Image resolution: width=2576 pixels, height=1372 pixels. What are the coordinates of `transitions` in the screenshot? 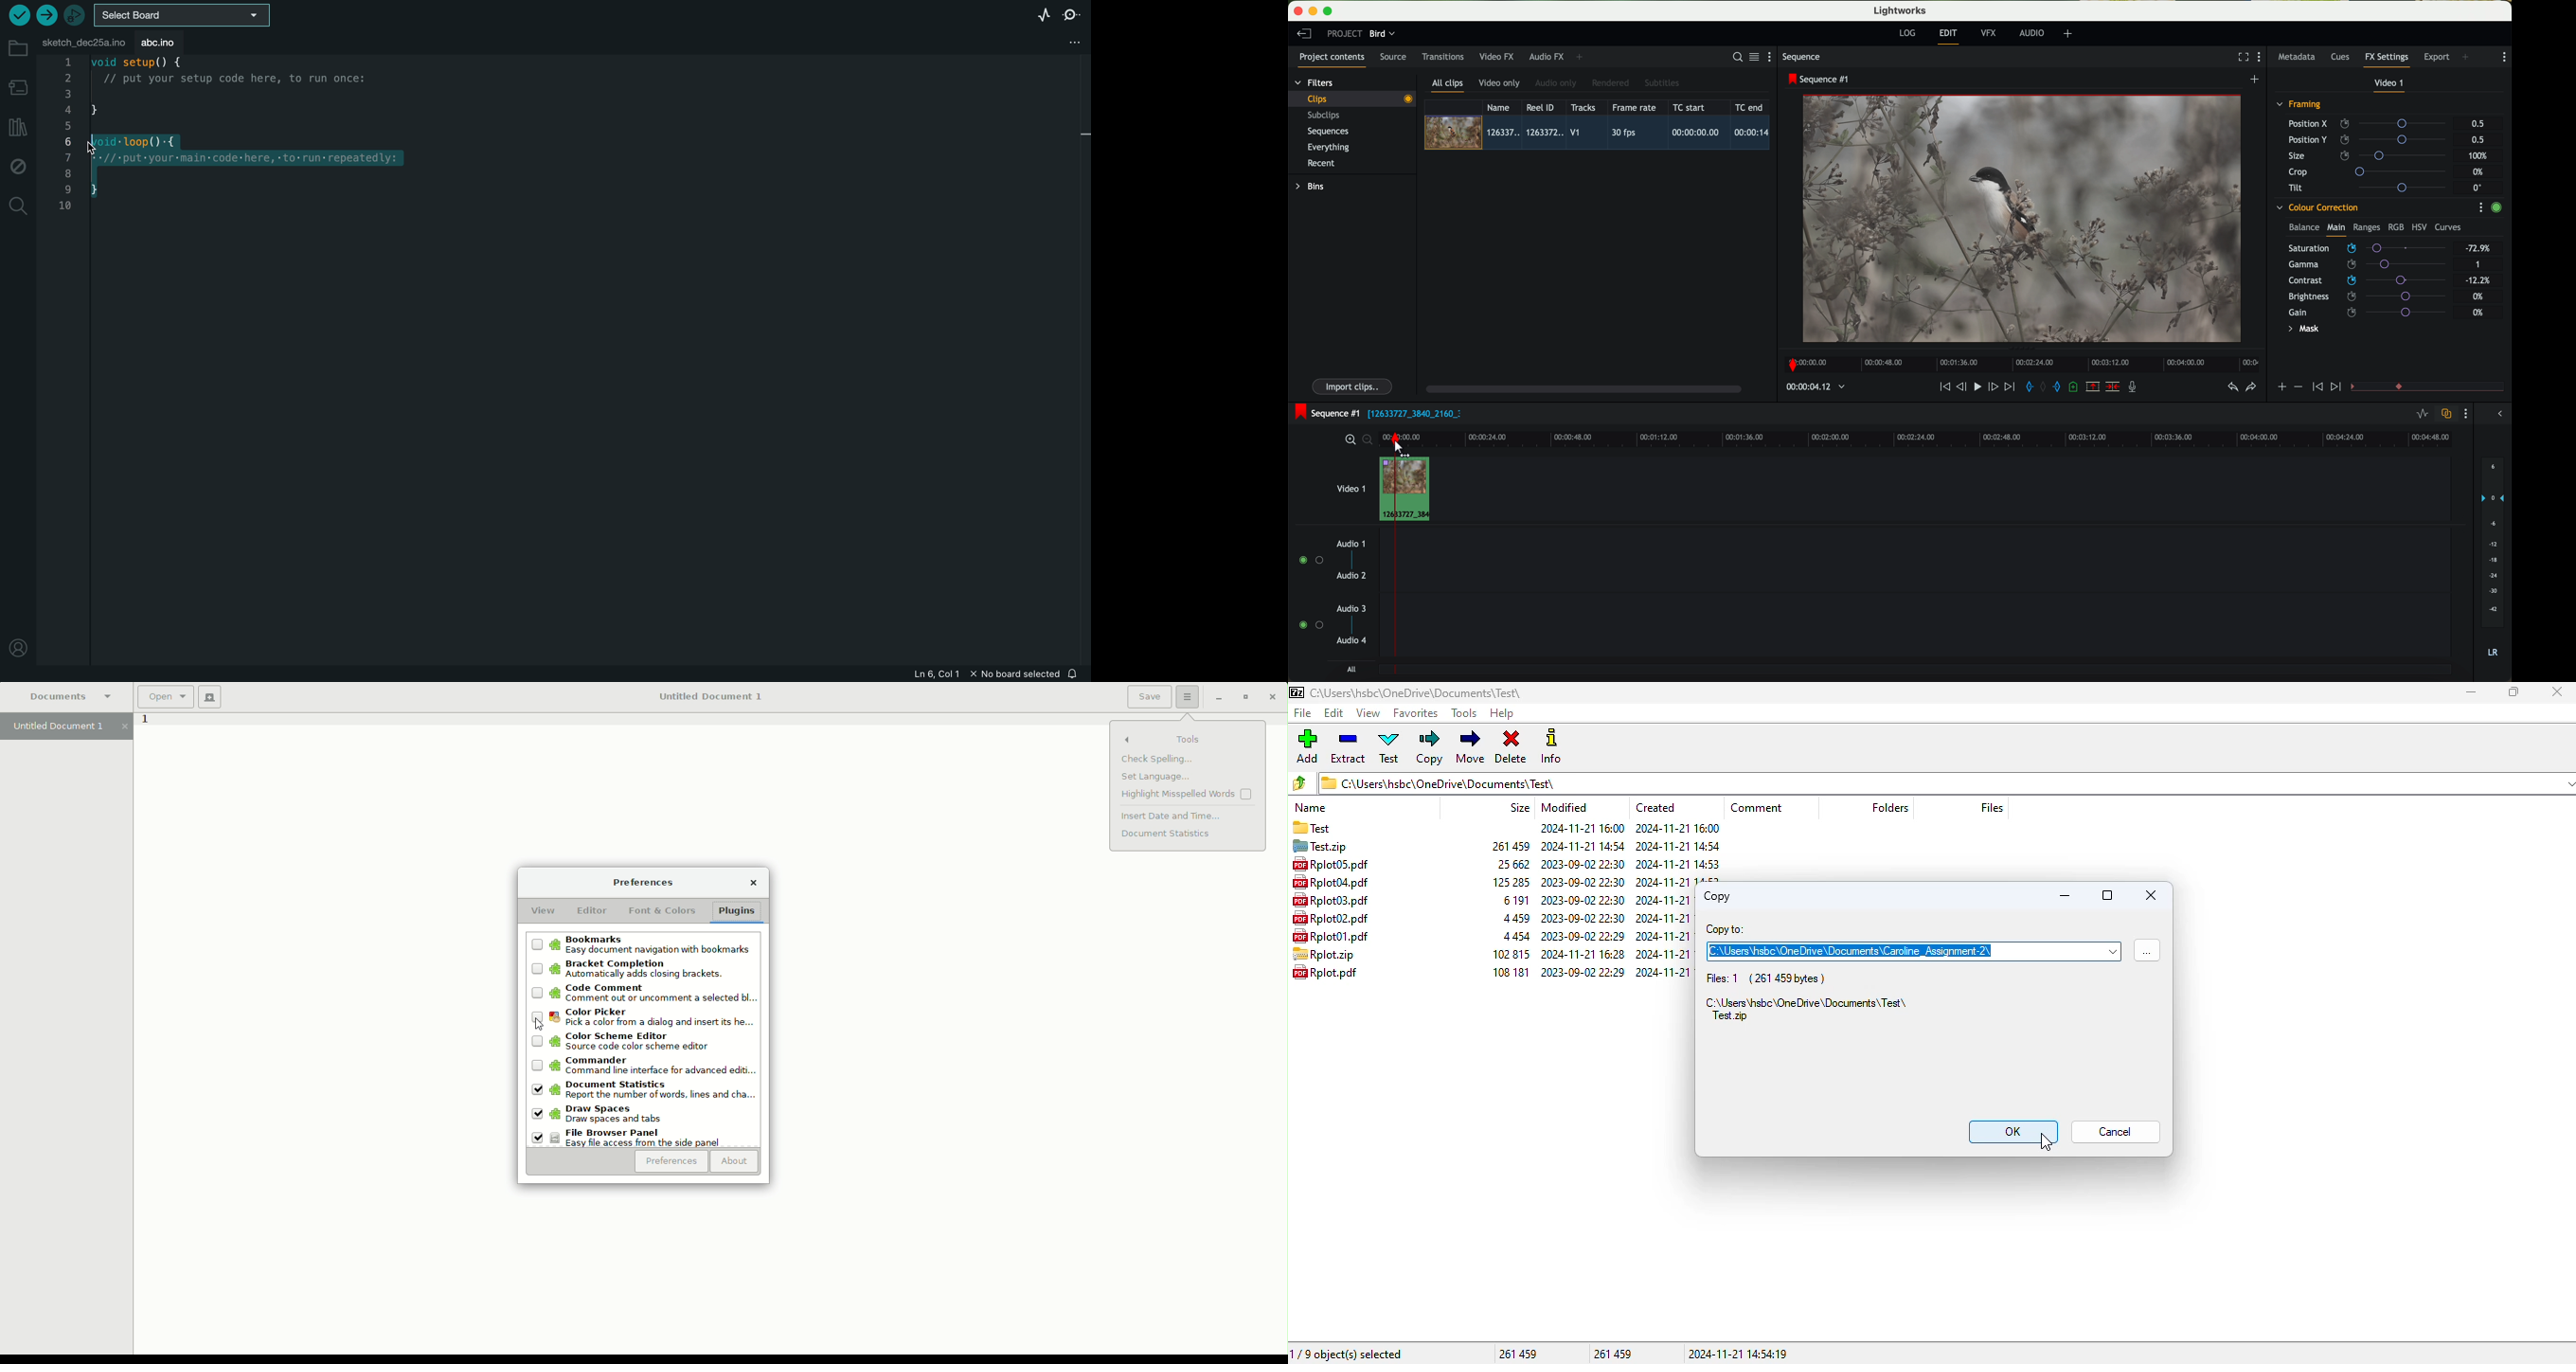 It's located at (1443, 57).